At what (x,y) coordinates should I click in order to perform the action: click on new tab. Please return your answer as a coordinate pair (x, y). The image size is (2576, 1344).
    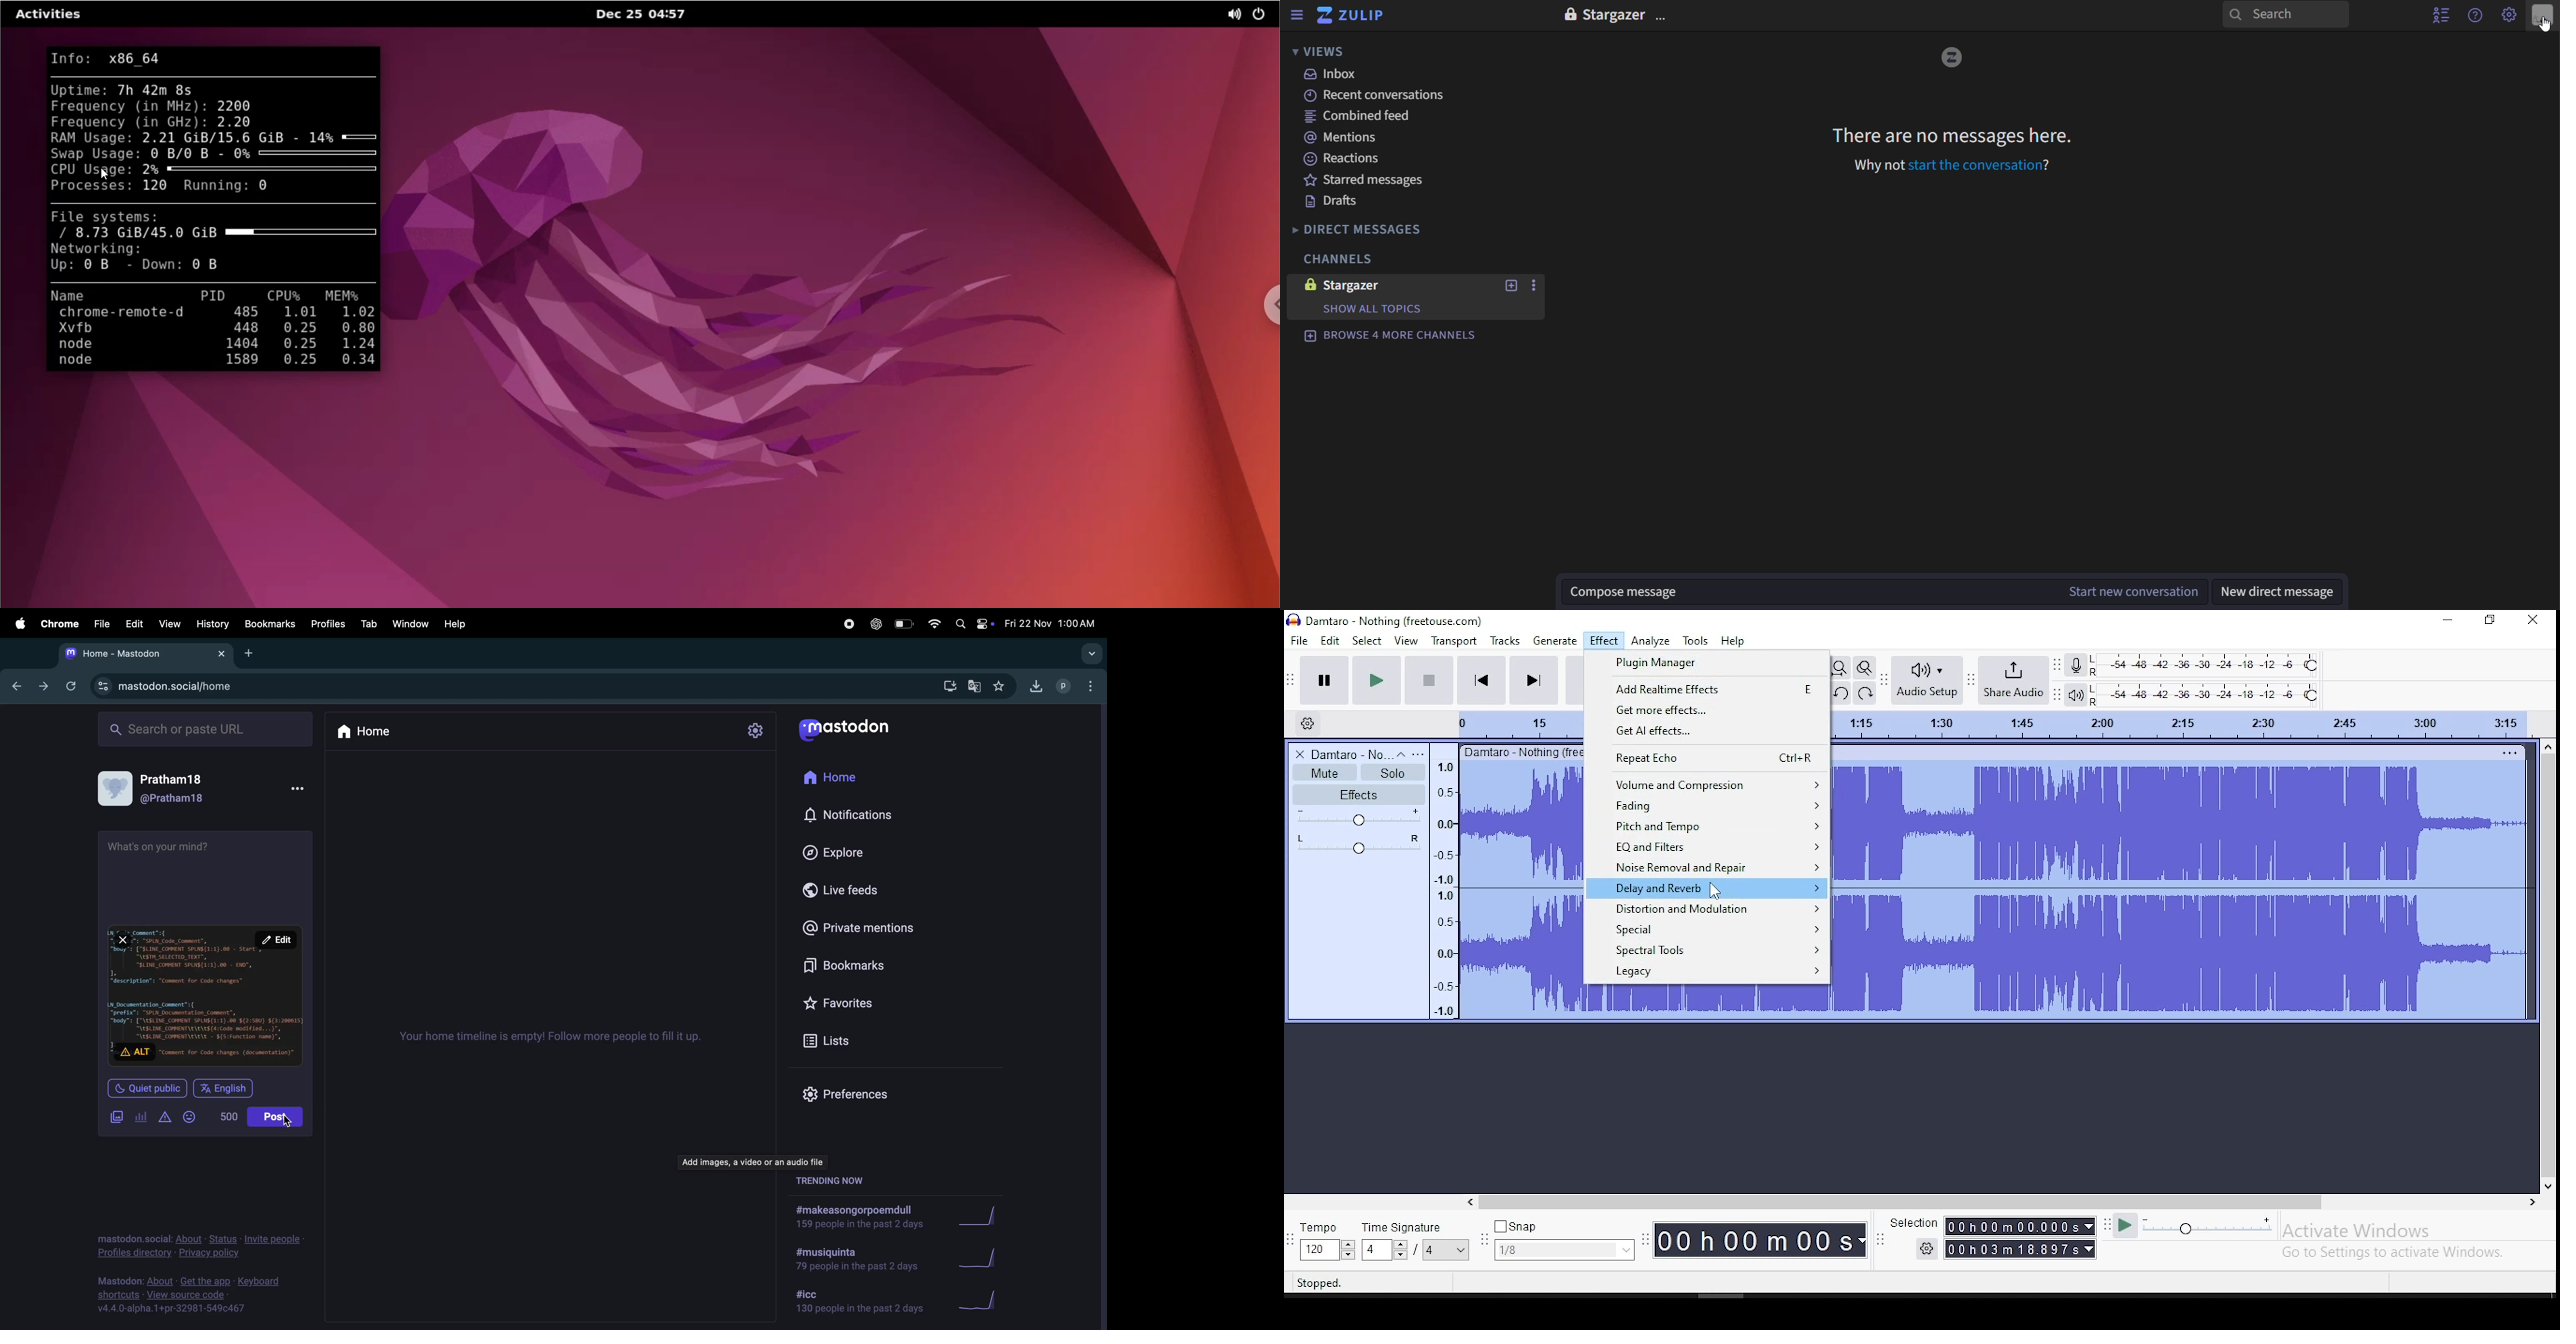
    Looking at the image, I should click on (247, 654).